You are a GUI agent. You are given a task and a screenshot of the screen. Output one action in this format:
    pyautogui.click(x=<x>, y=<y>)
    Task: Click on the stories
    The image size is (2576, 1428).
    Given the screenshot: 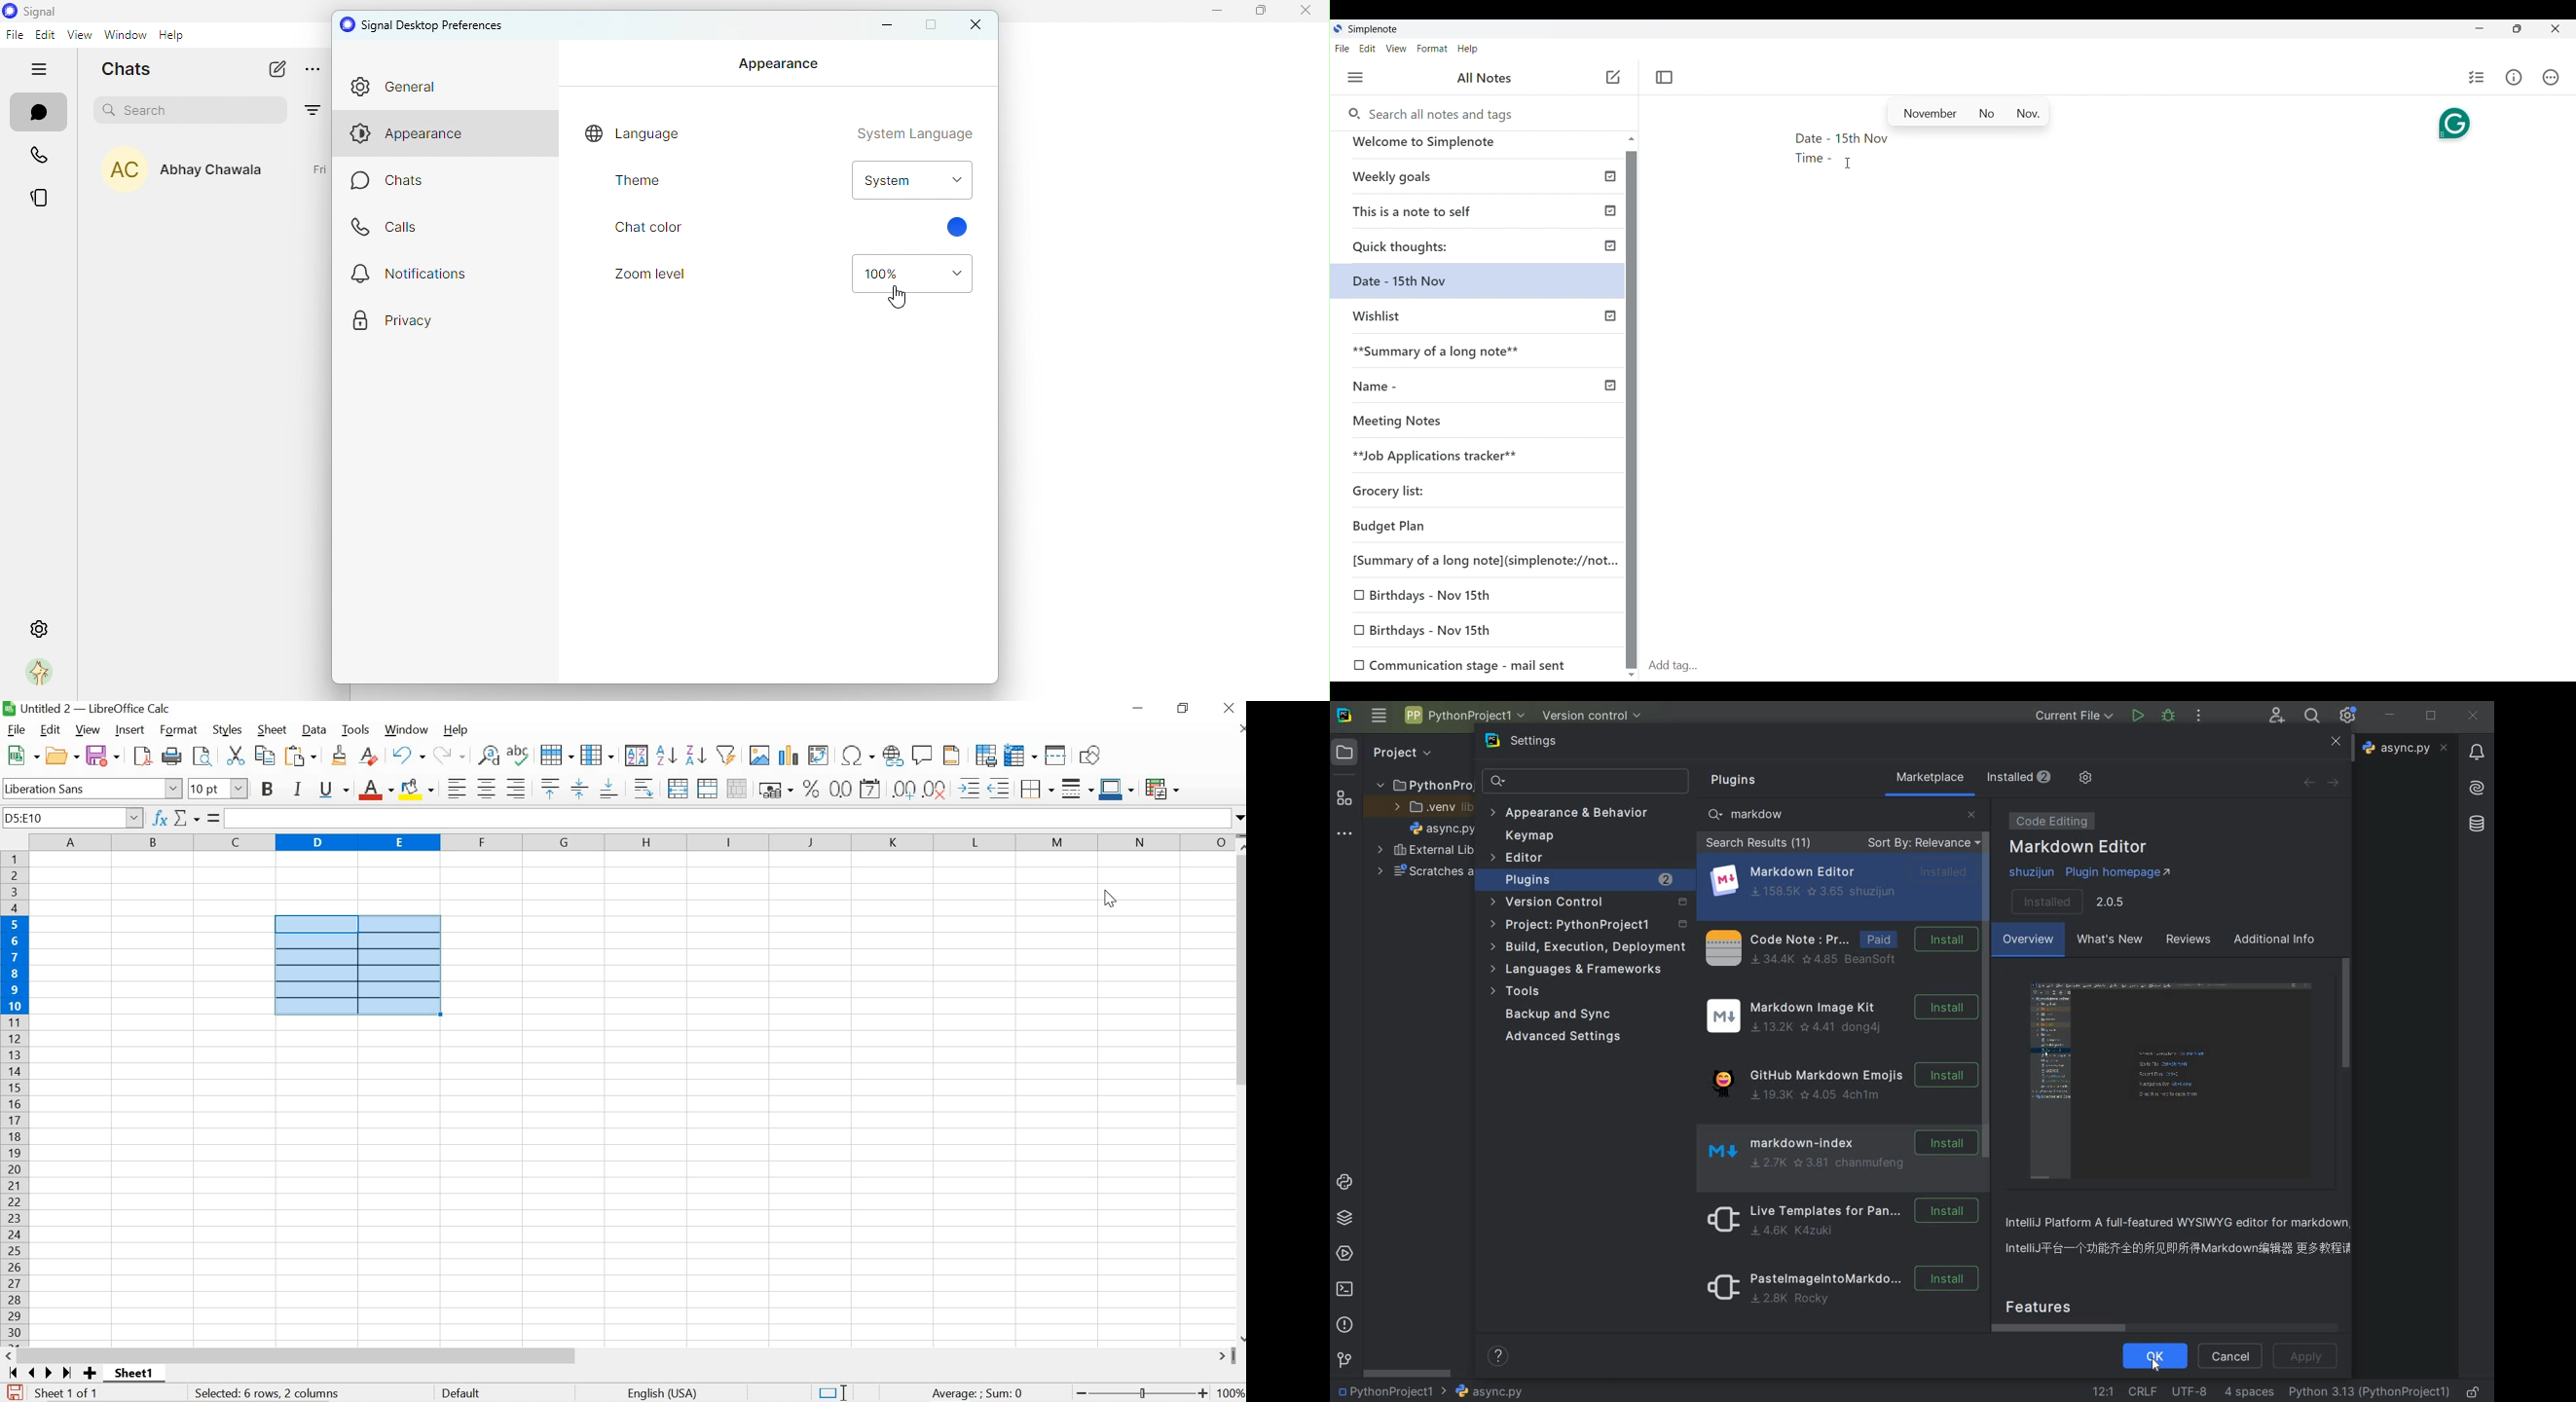 What is the action you would take?
    pyautogui.click(x=40, y=197)
    